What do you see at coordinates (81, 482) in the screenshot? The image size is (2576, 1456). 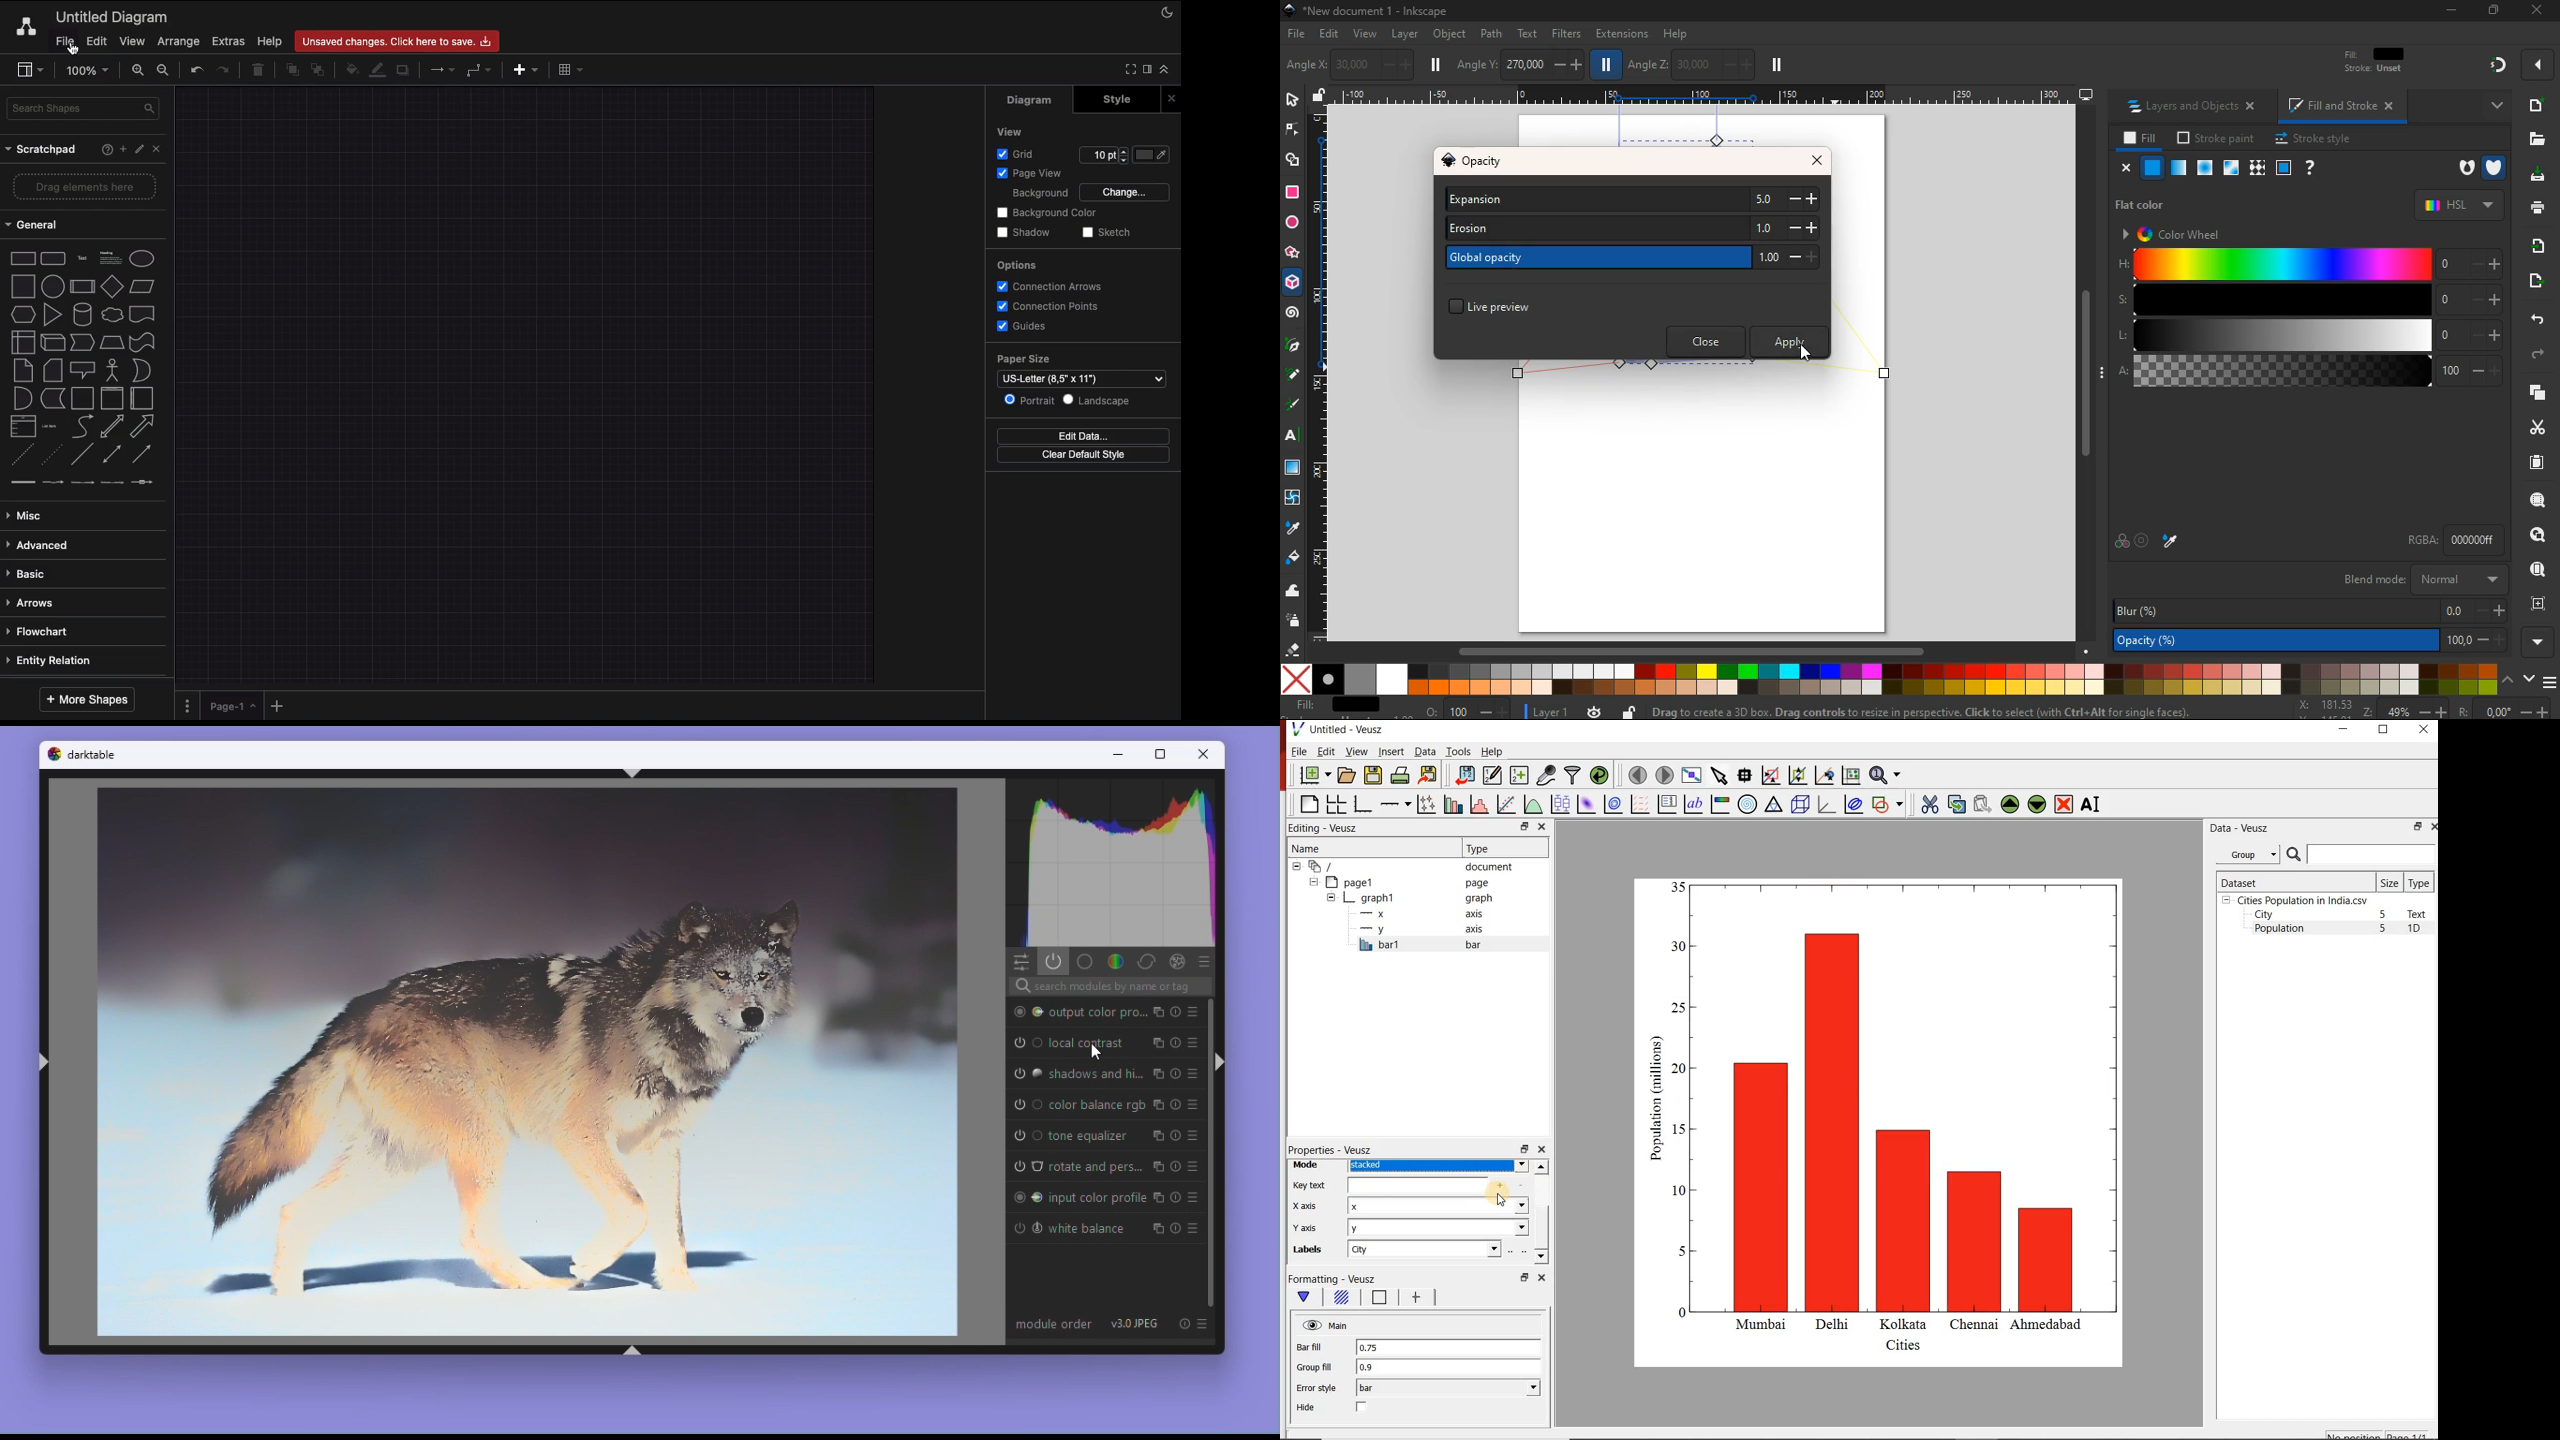 I see `connector 3` at bounding box center [81, 482].